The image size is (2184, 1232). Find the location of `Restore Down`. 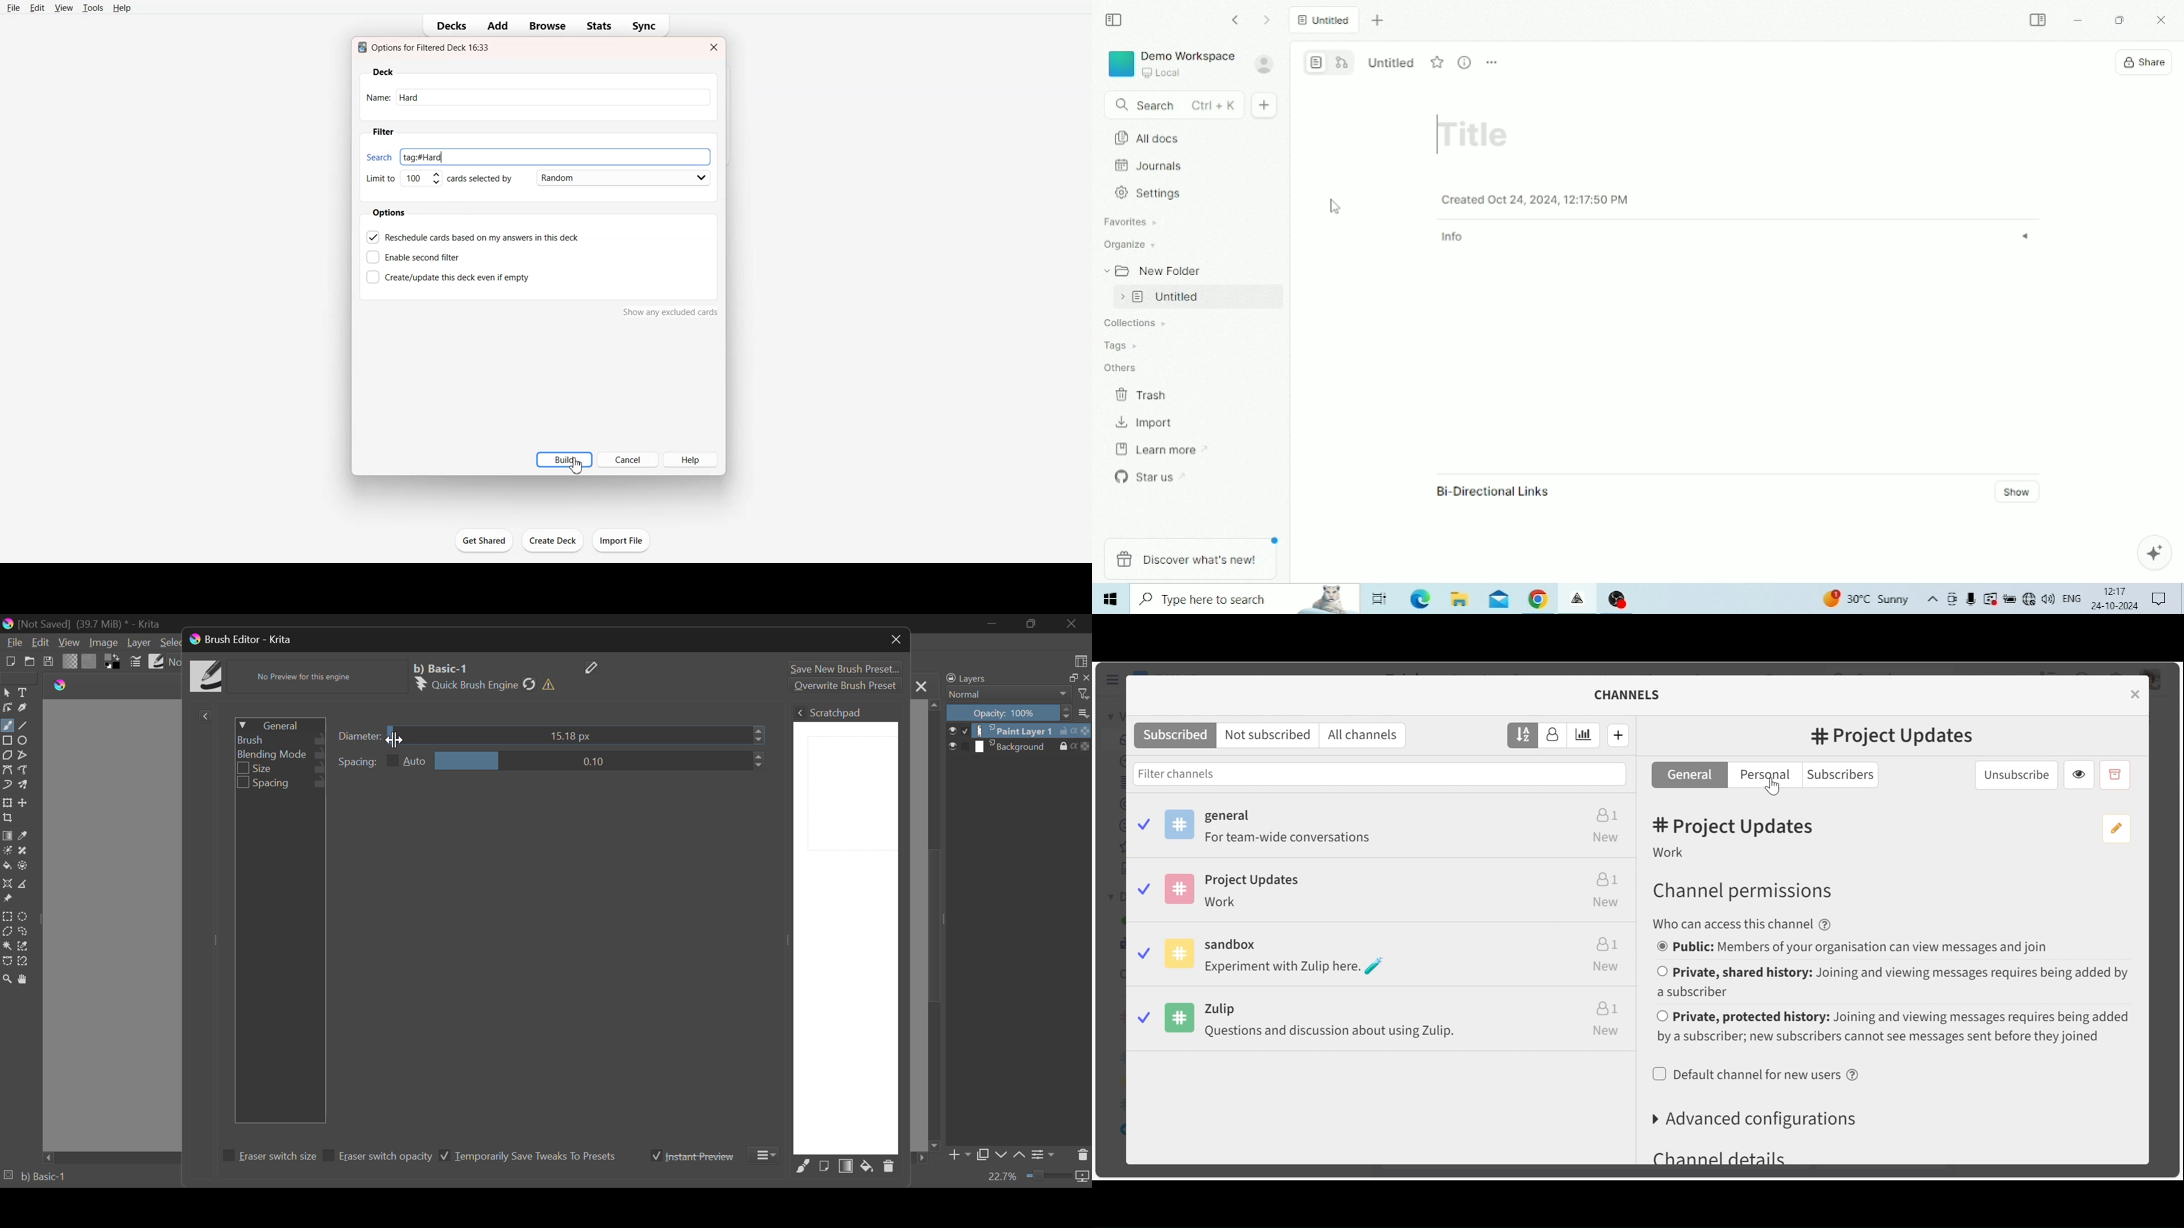

Restore Down is located at coordinates (2119, 21).